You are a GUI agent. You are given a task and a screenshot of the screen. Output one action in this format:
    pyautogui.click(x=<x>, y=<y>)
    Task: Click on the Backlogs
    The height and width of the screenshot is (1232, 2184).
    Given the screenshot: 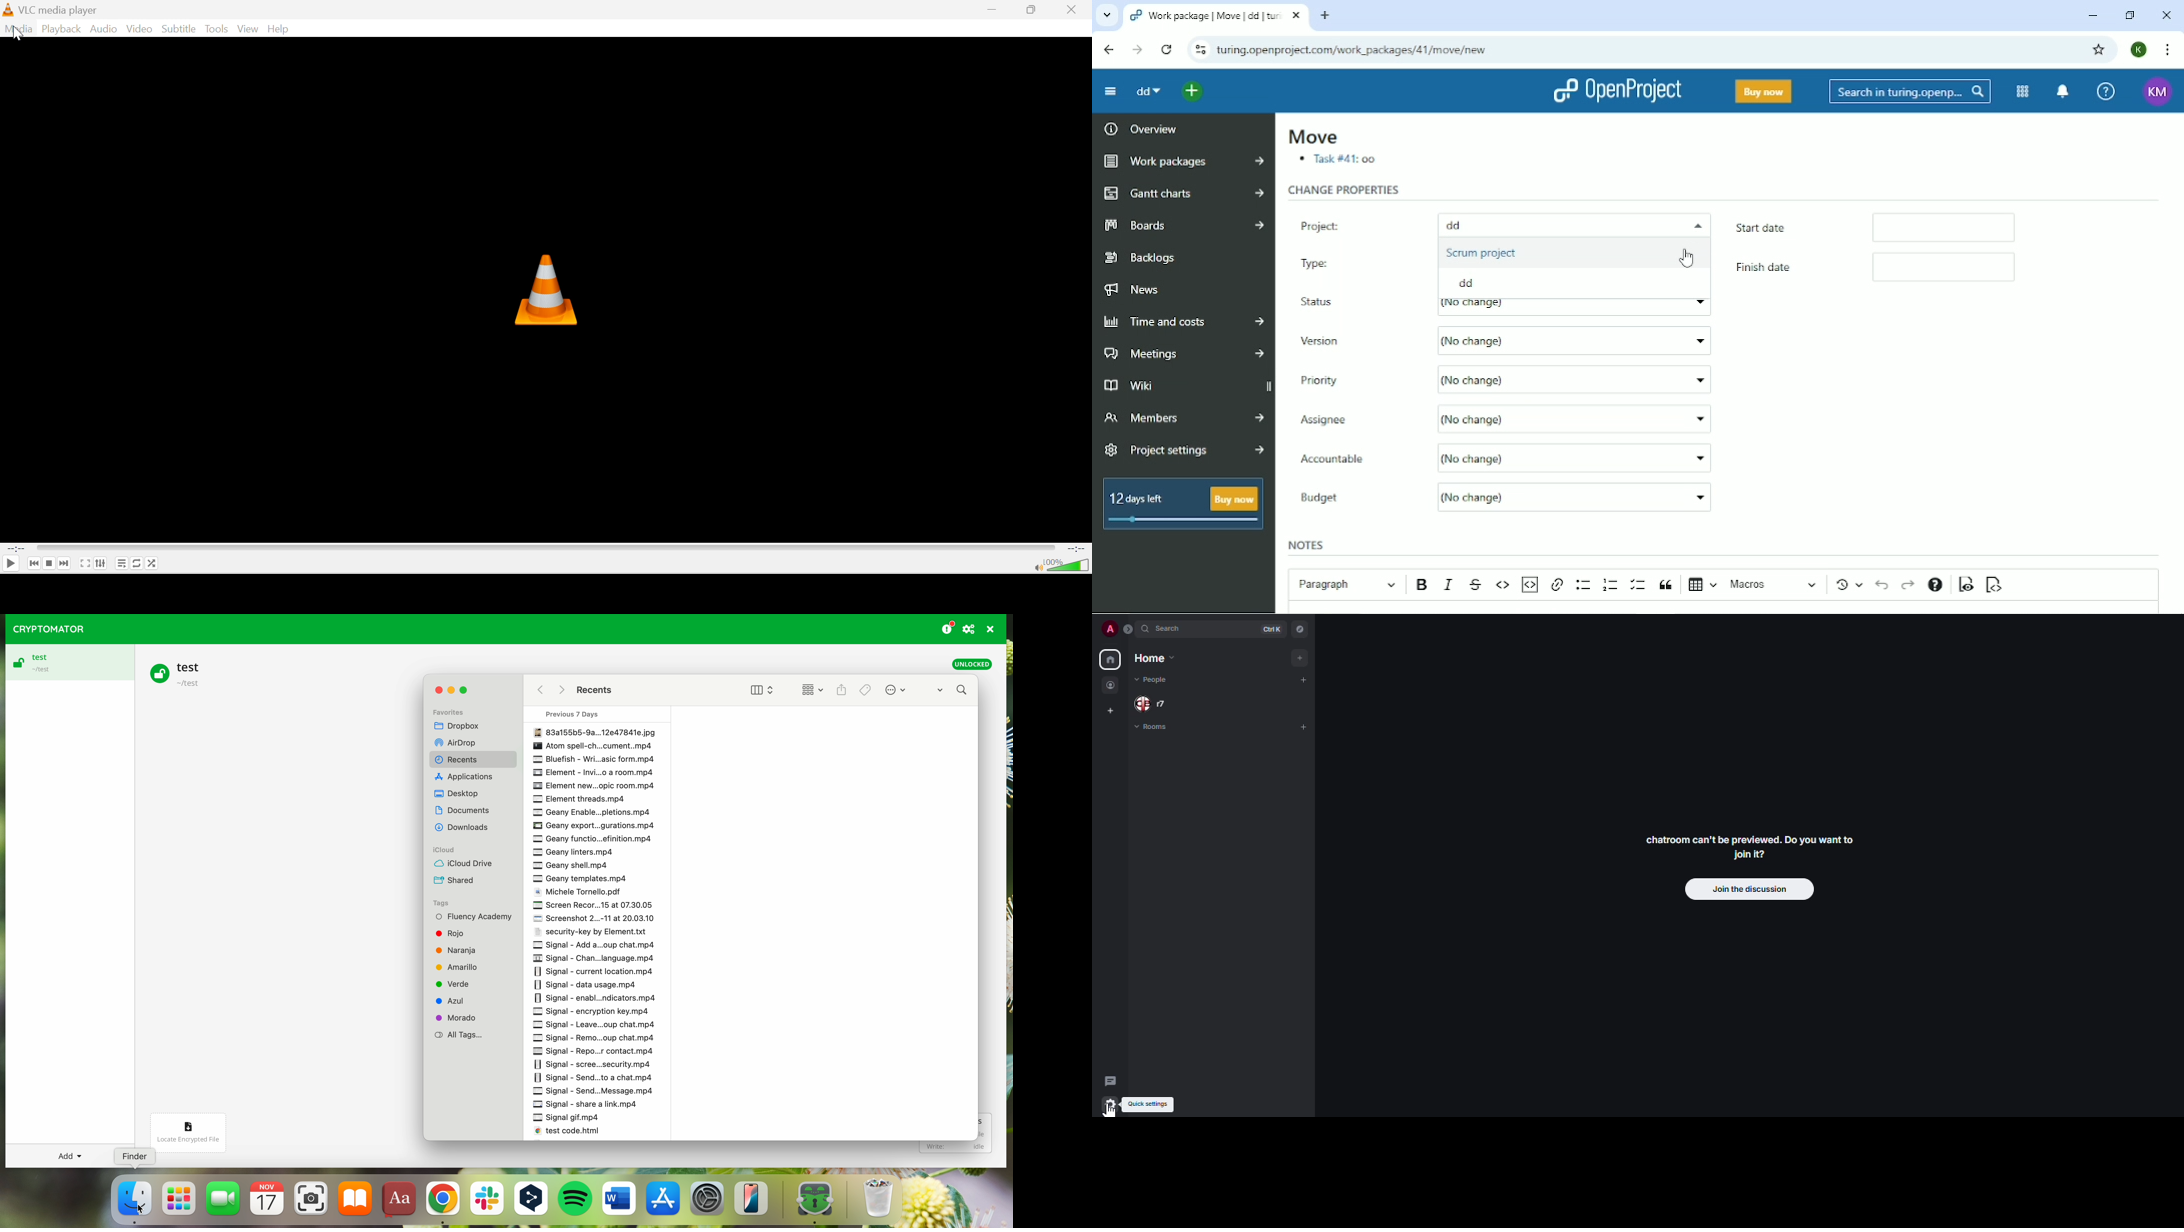 What is the action you would take?
    pyautogui.click(x=1142, y=258)
    